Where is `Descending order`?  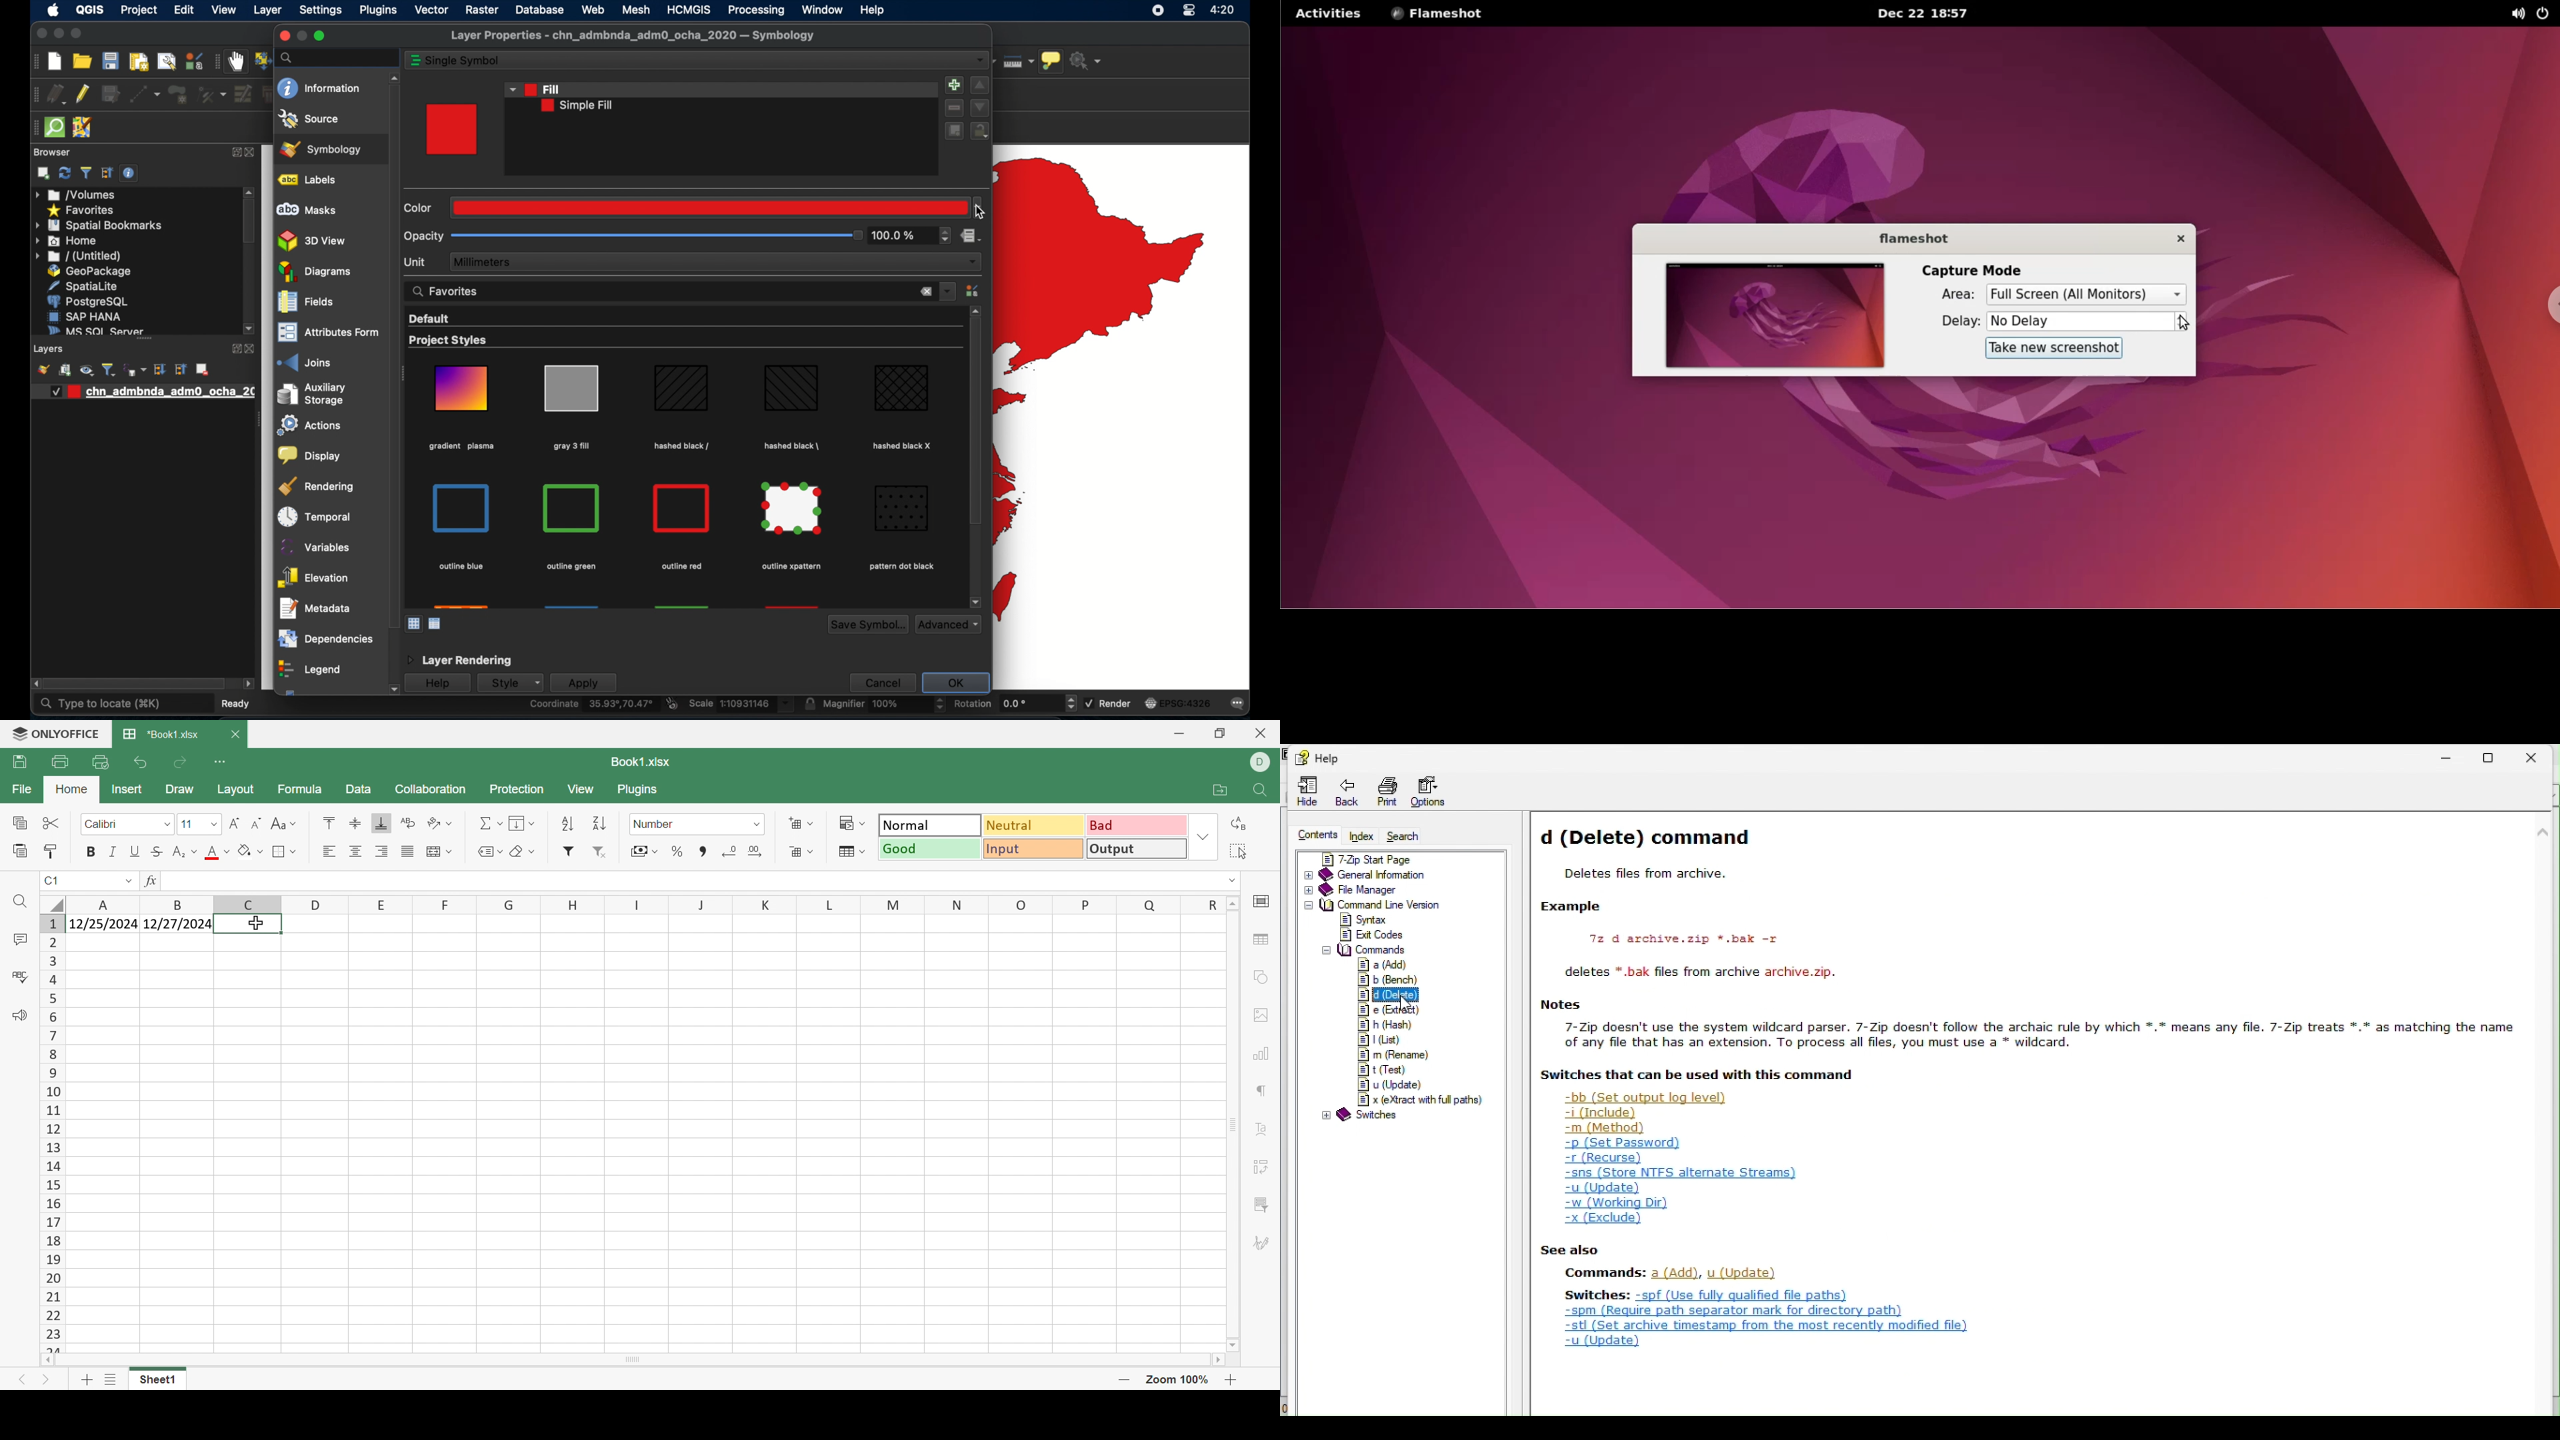
Descending order is located at coordinates (597, 823).